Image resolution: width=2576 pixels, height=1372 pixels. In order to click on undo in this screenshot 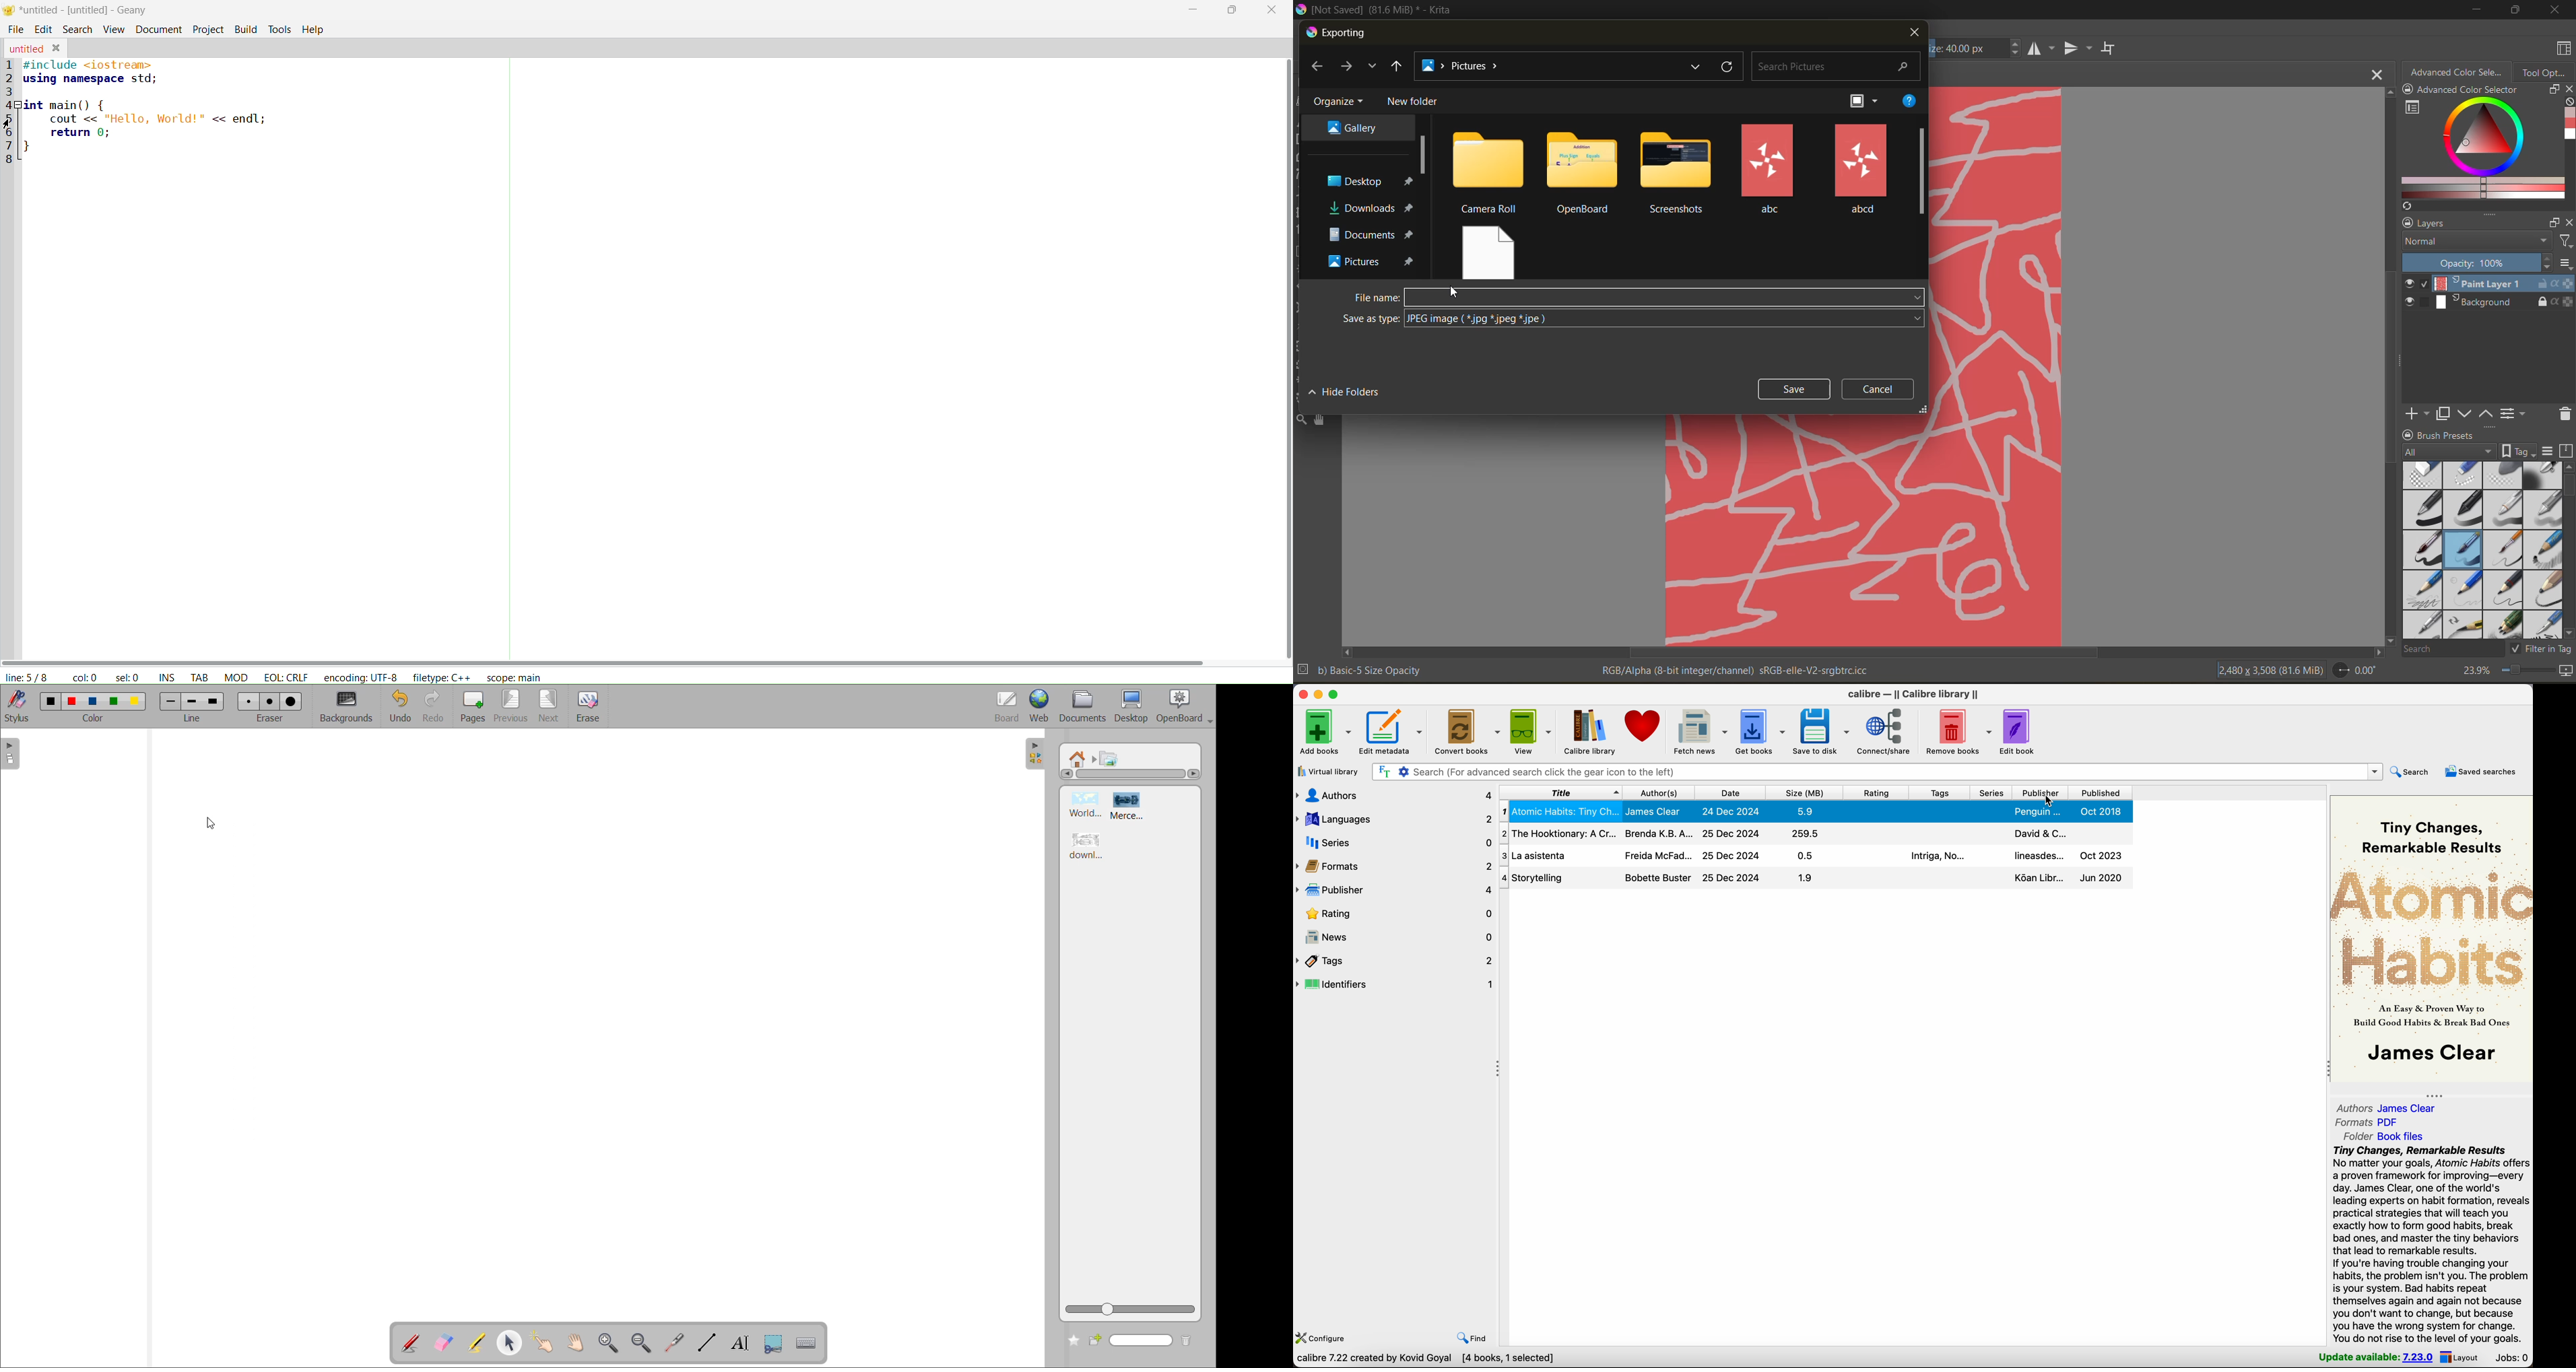, I will do `click(402, 706)`.